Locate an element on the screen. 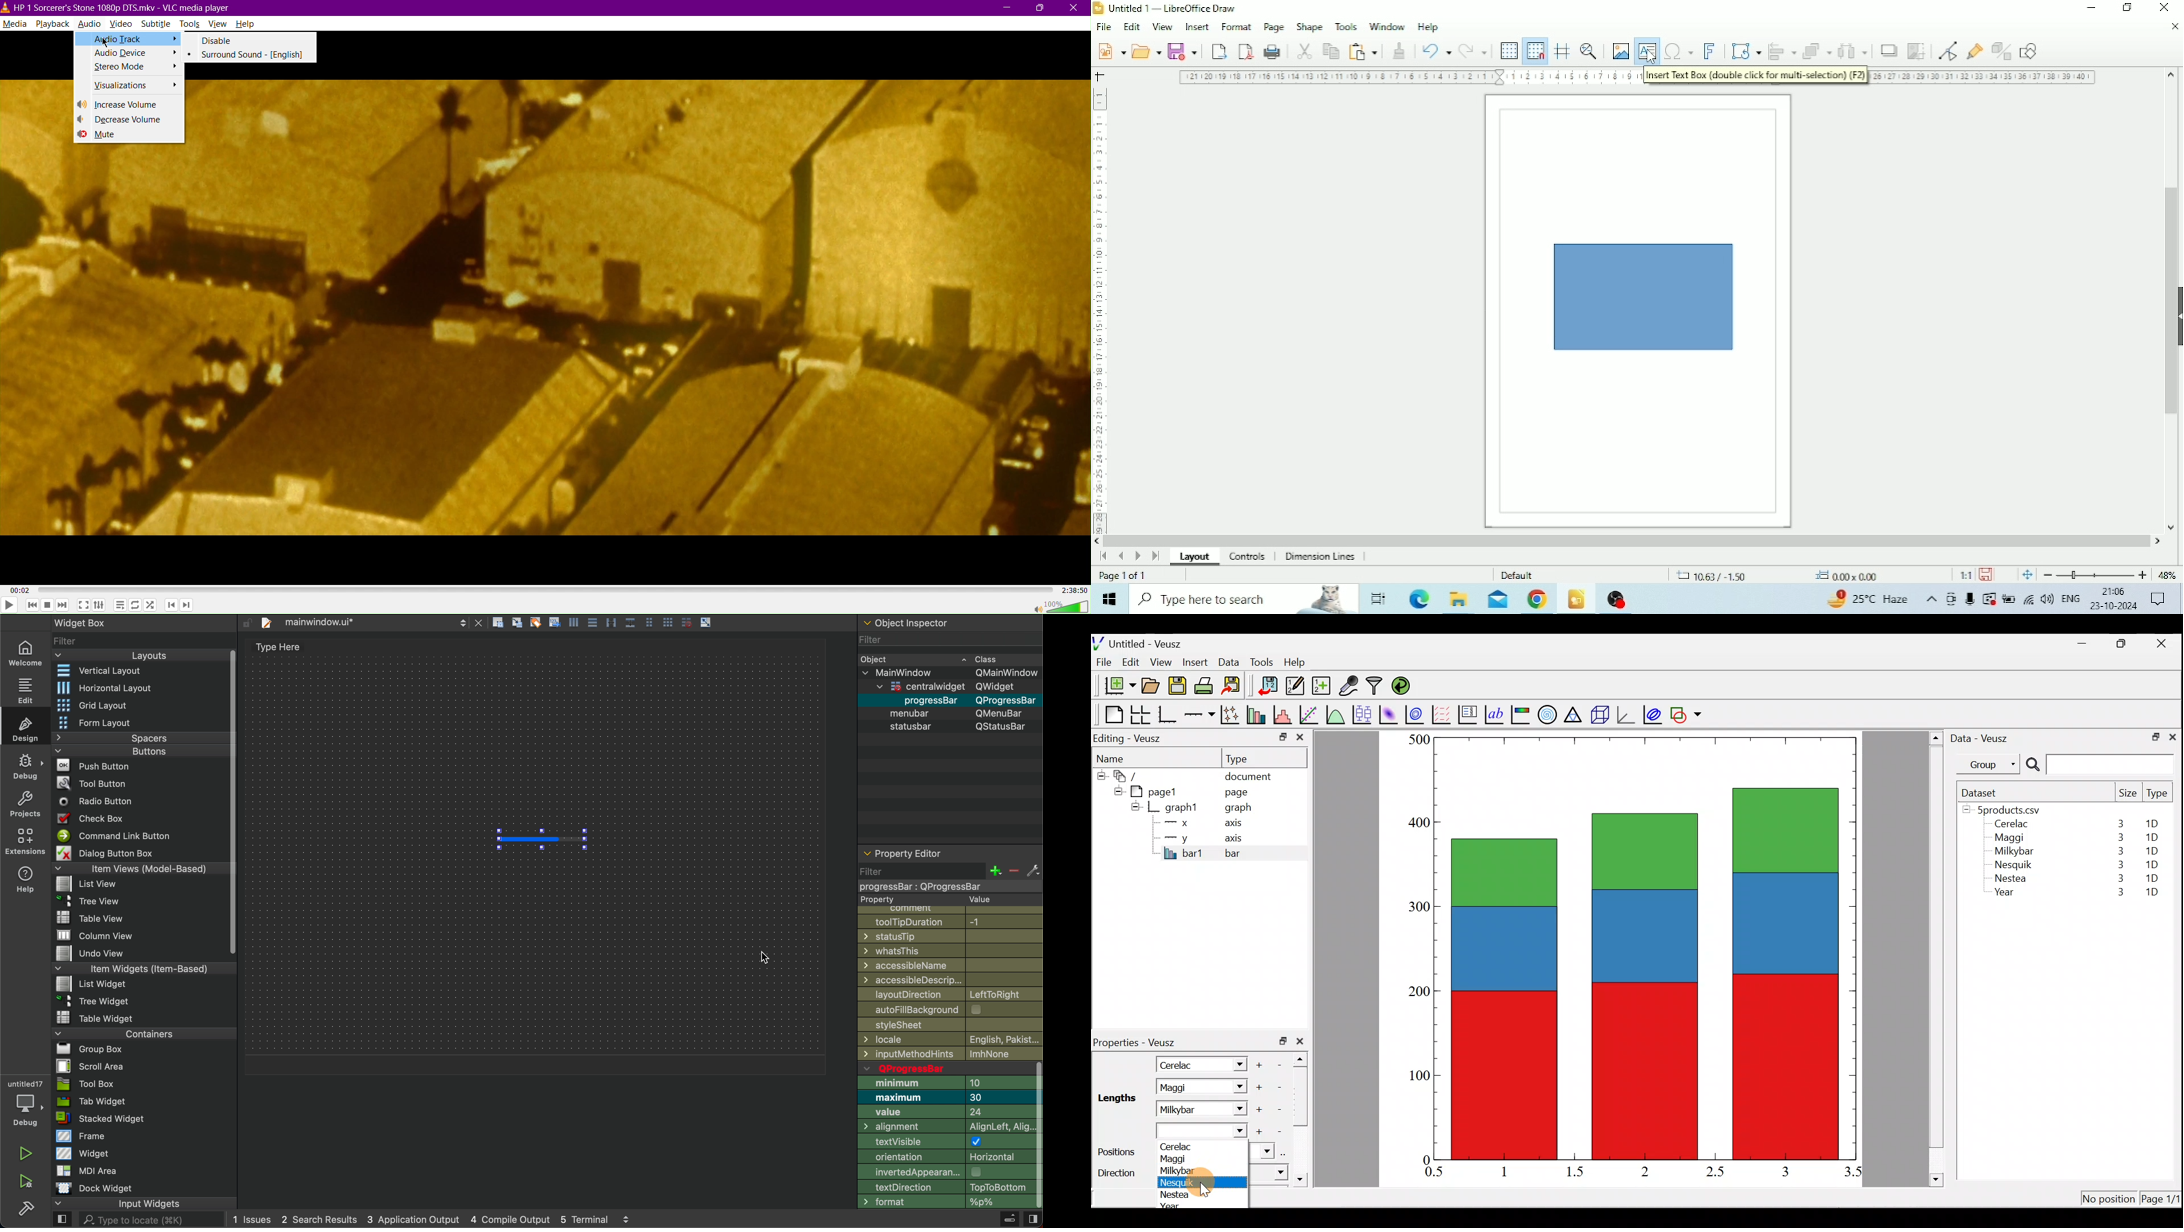 This screenshot has height=1232, width=2184. Save the document is located at coordinates (1179, 688).